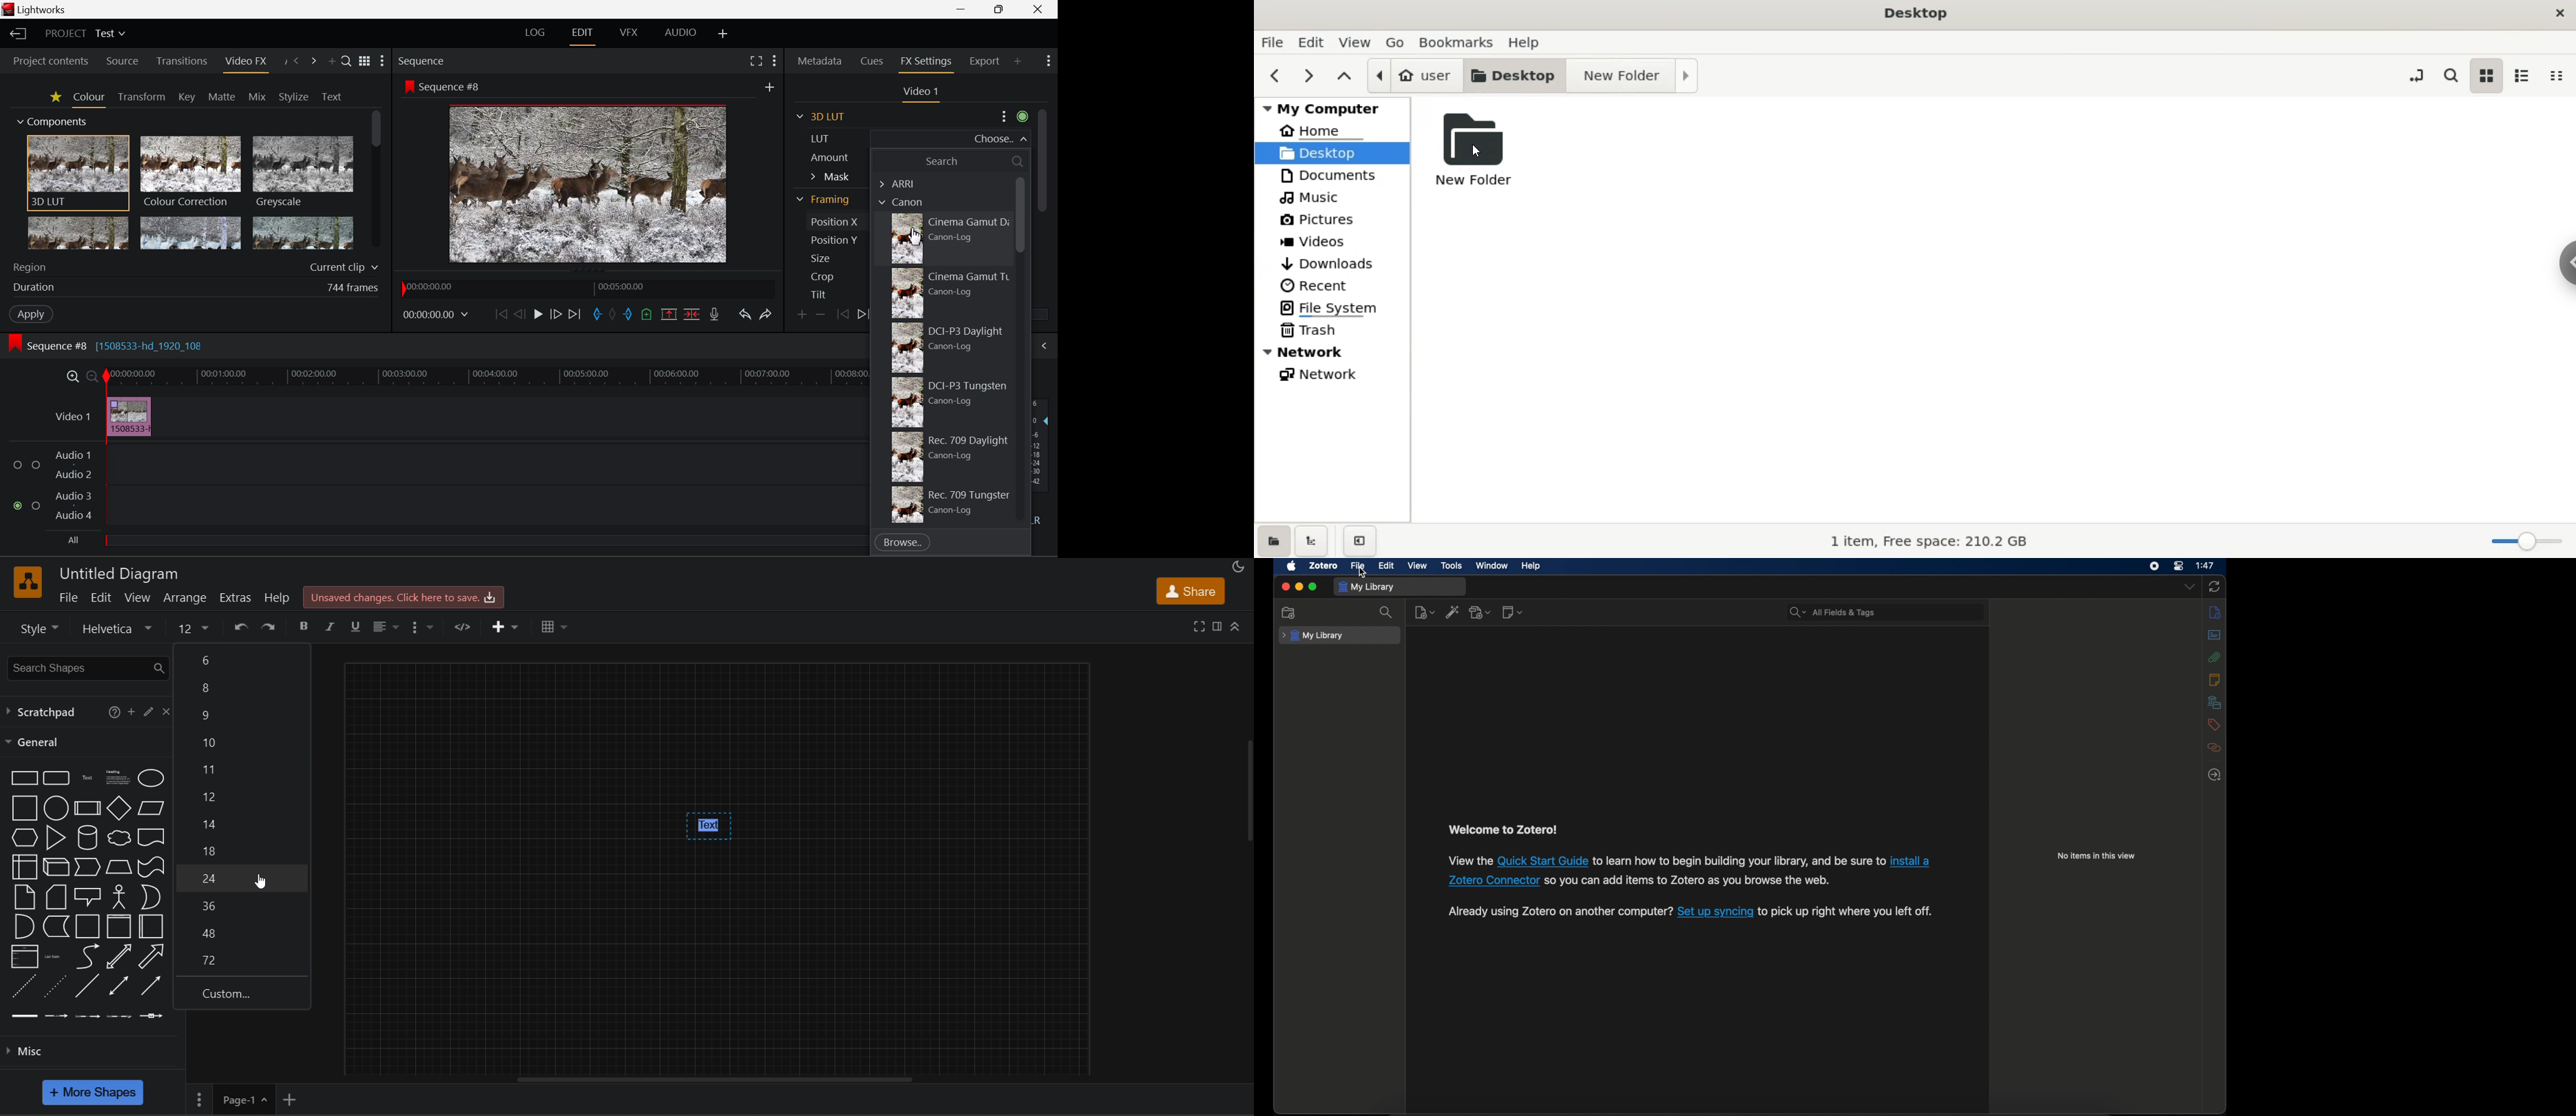 The image size is (2576, 1120). What do you see at coordinates (1487, 150) in the screenshot?
I see `new folder` at bounding box center [1487, 150].